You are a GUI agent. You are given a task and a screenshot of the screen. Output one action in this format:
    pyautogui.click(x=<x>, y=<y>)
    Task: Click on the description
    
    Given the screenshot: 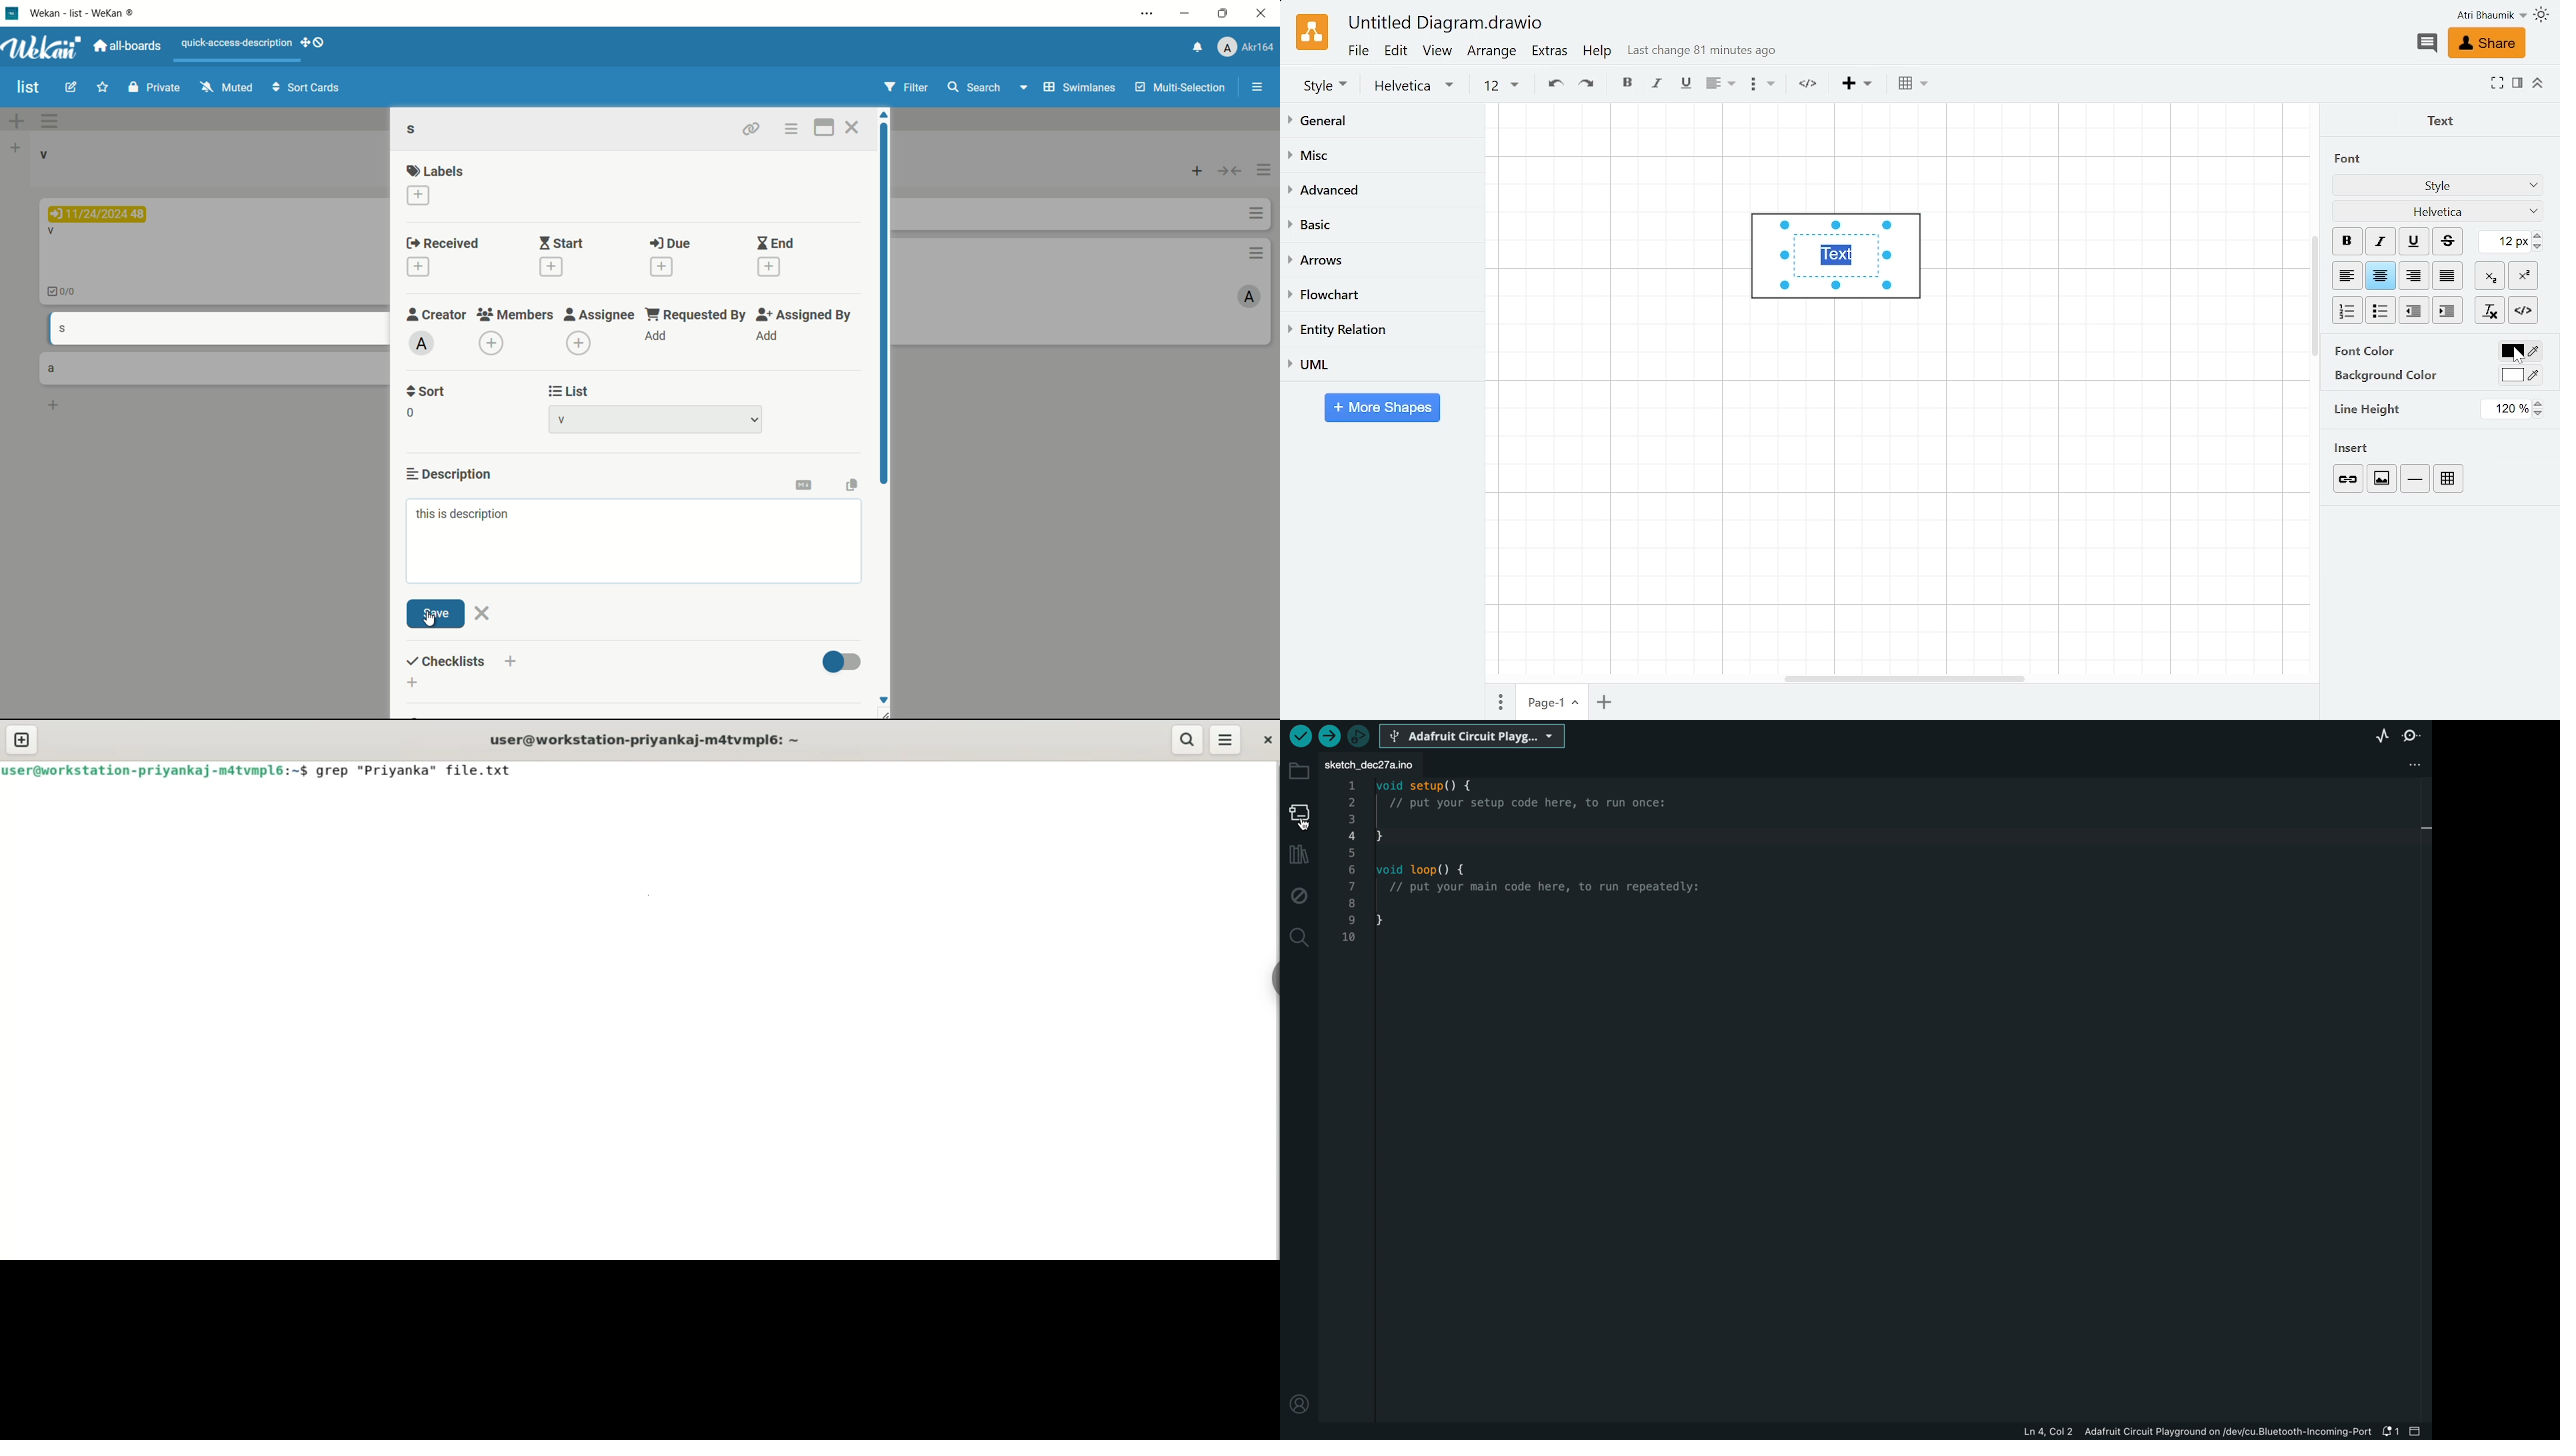 What is the action you would take?
    pyautogui.click(x=449, y=473)
    